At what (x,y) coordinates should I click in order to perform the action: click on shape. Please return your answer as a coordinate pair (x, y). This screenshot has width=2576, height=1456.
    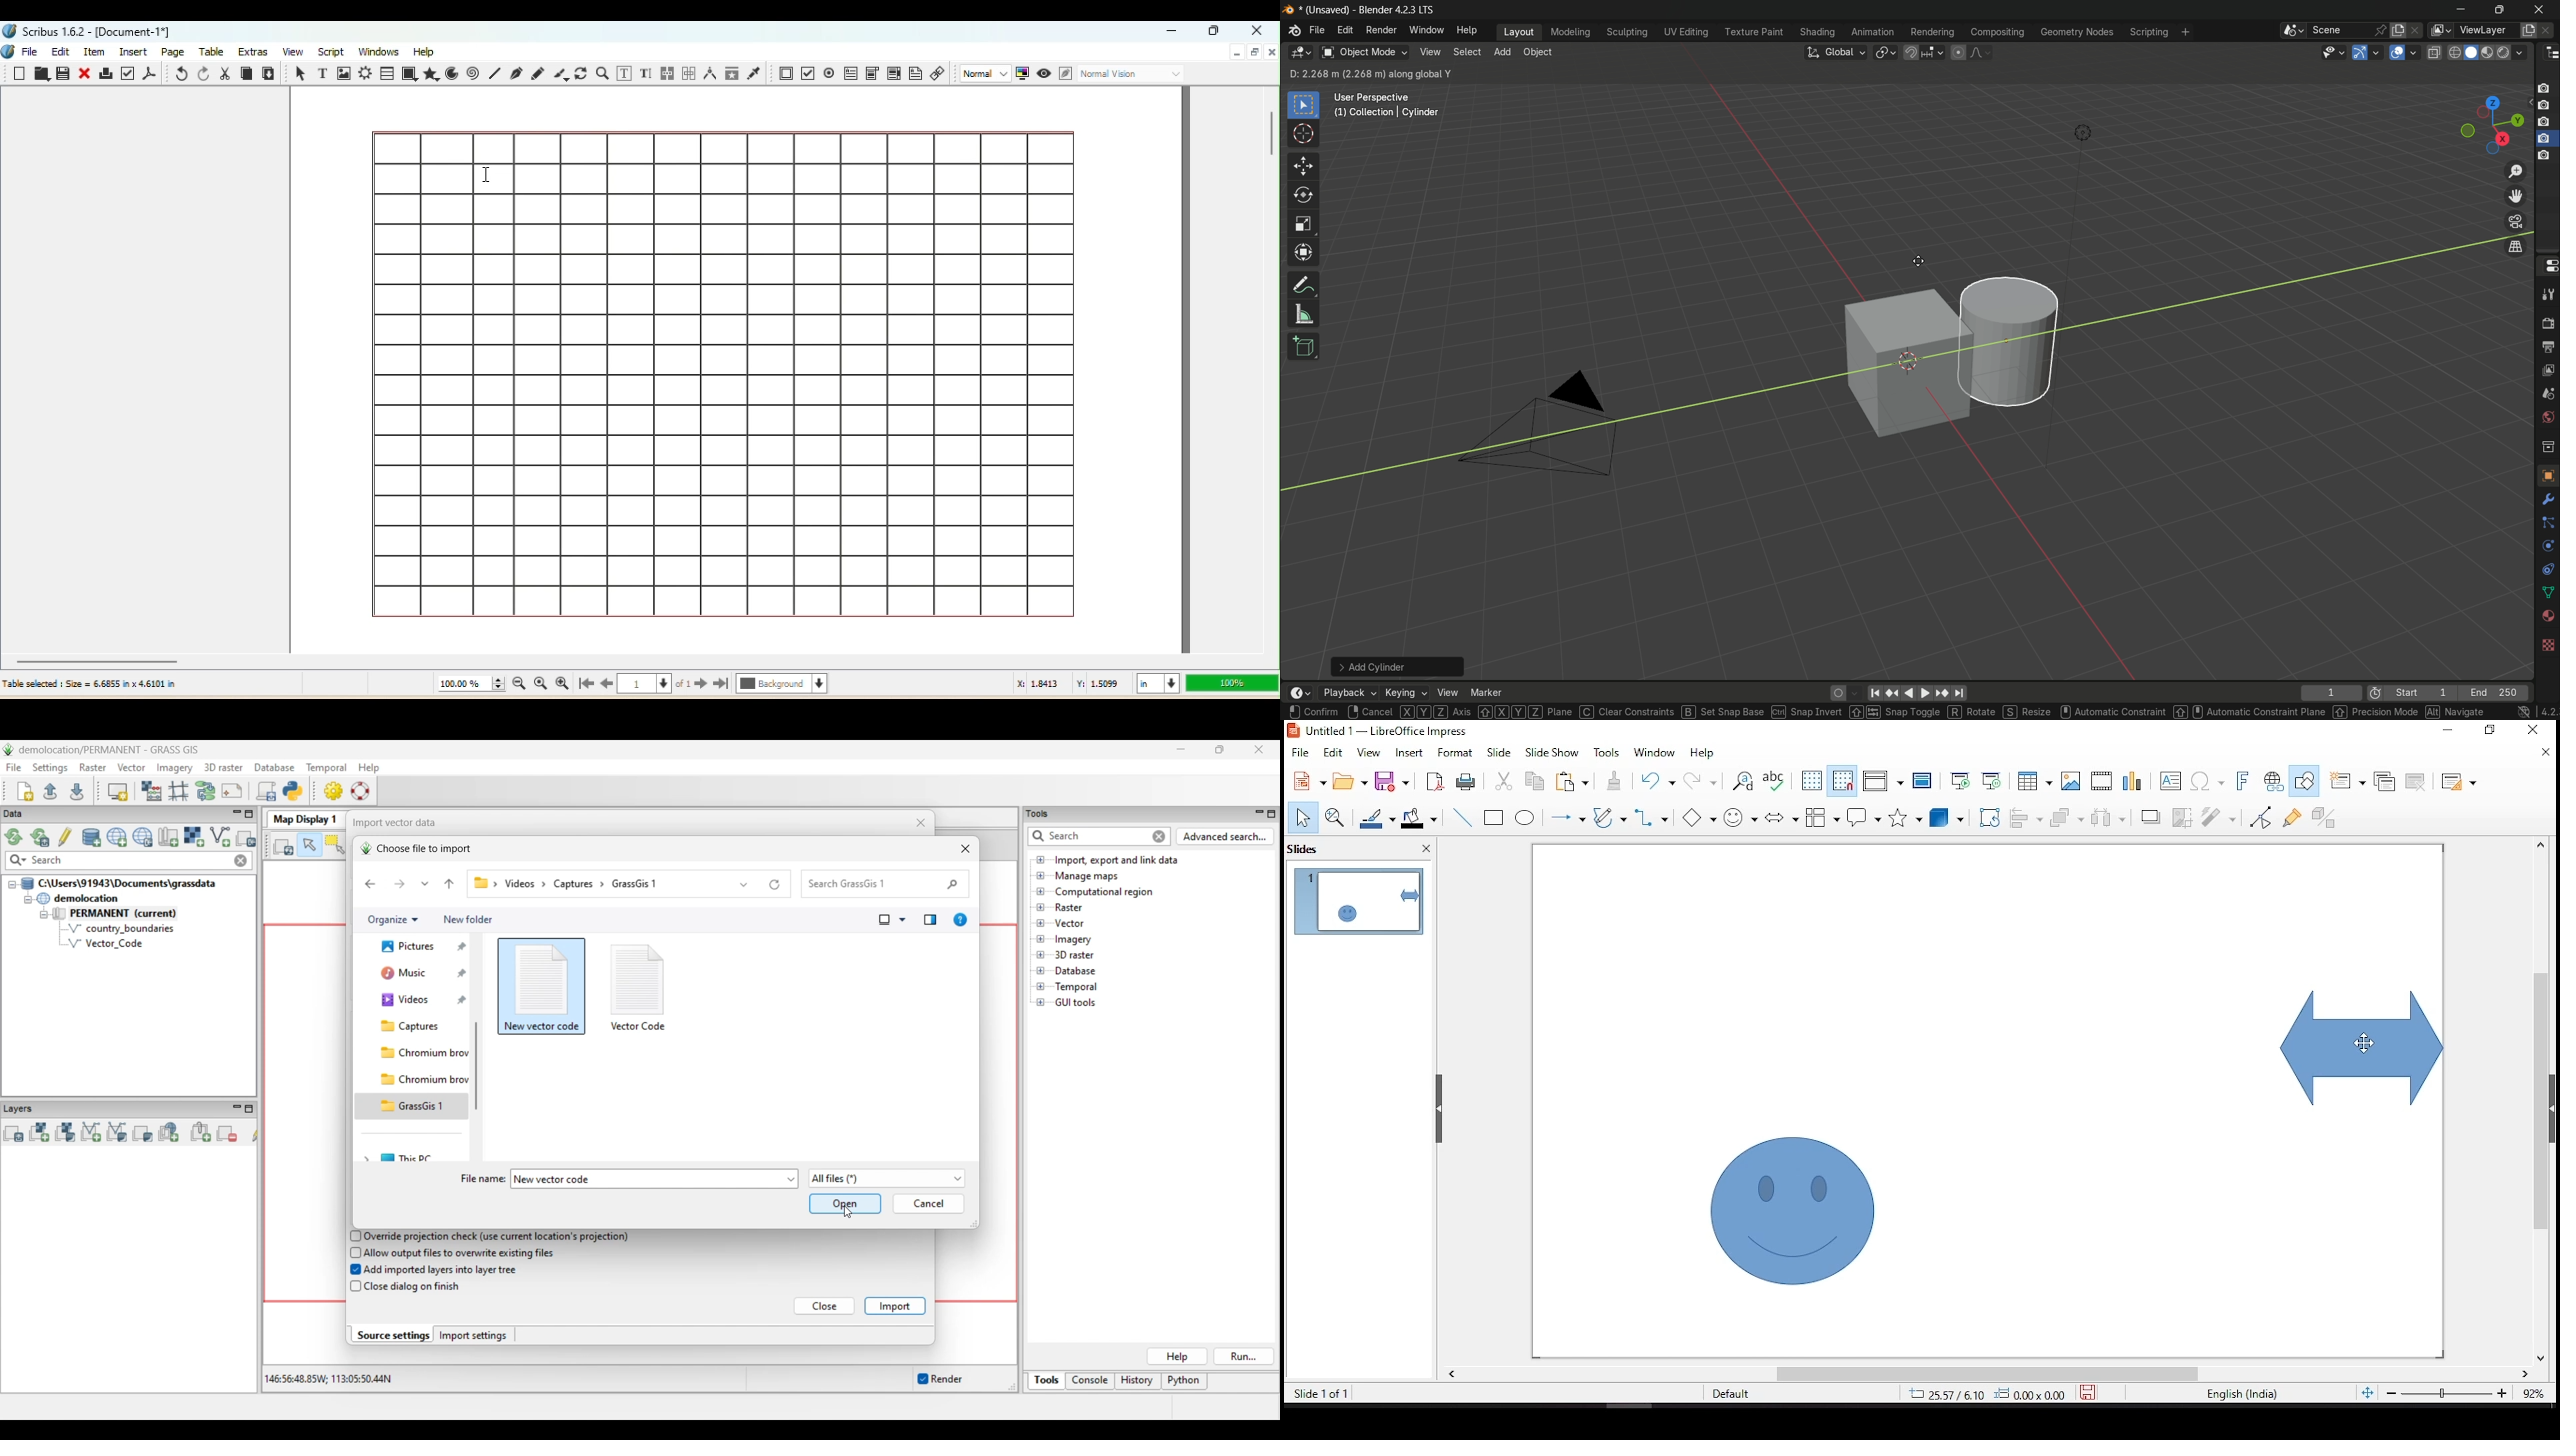
    Looking at the image, I should click on (2363, 1048).